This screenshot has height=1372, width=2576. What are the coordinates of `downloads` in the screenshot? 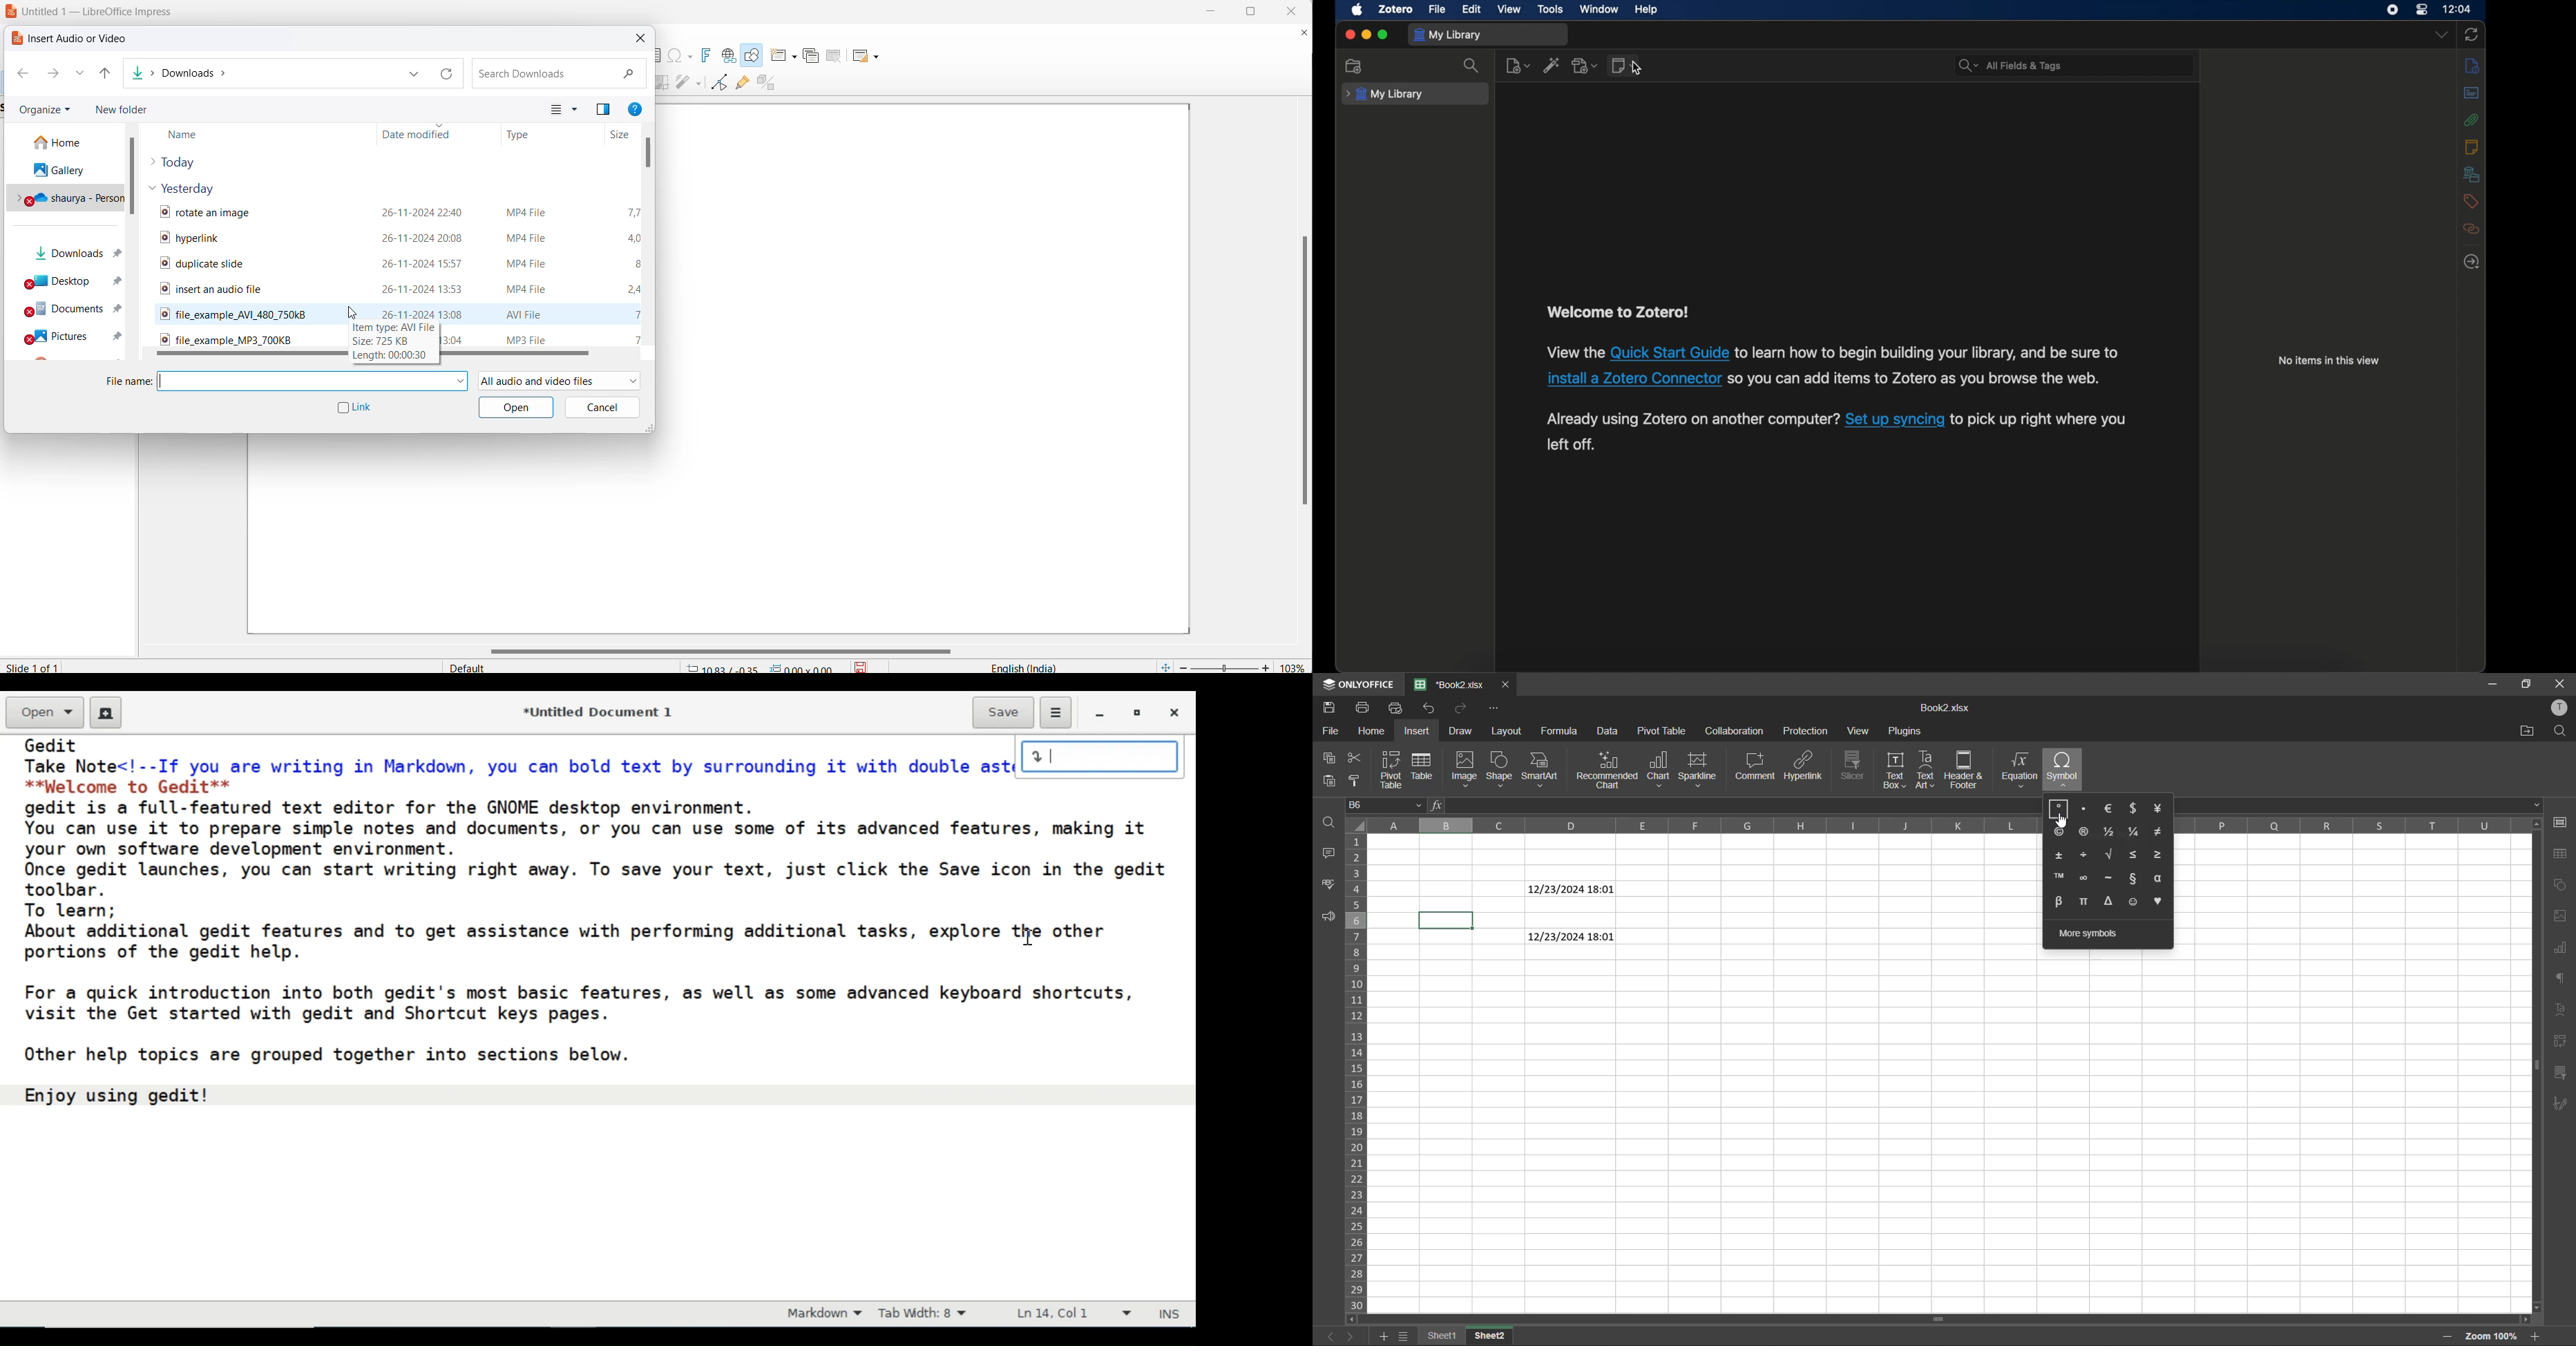 It's located at (77, 253).